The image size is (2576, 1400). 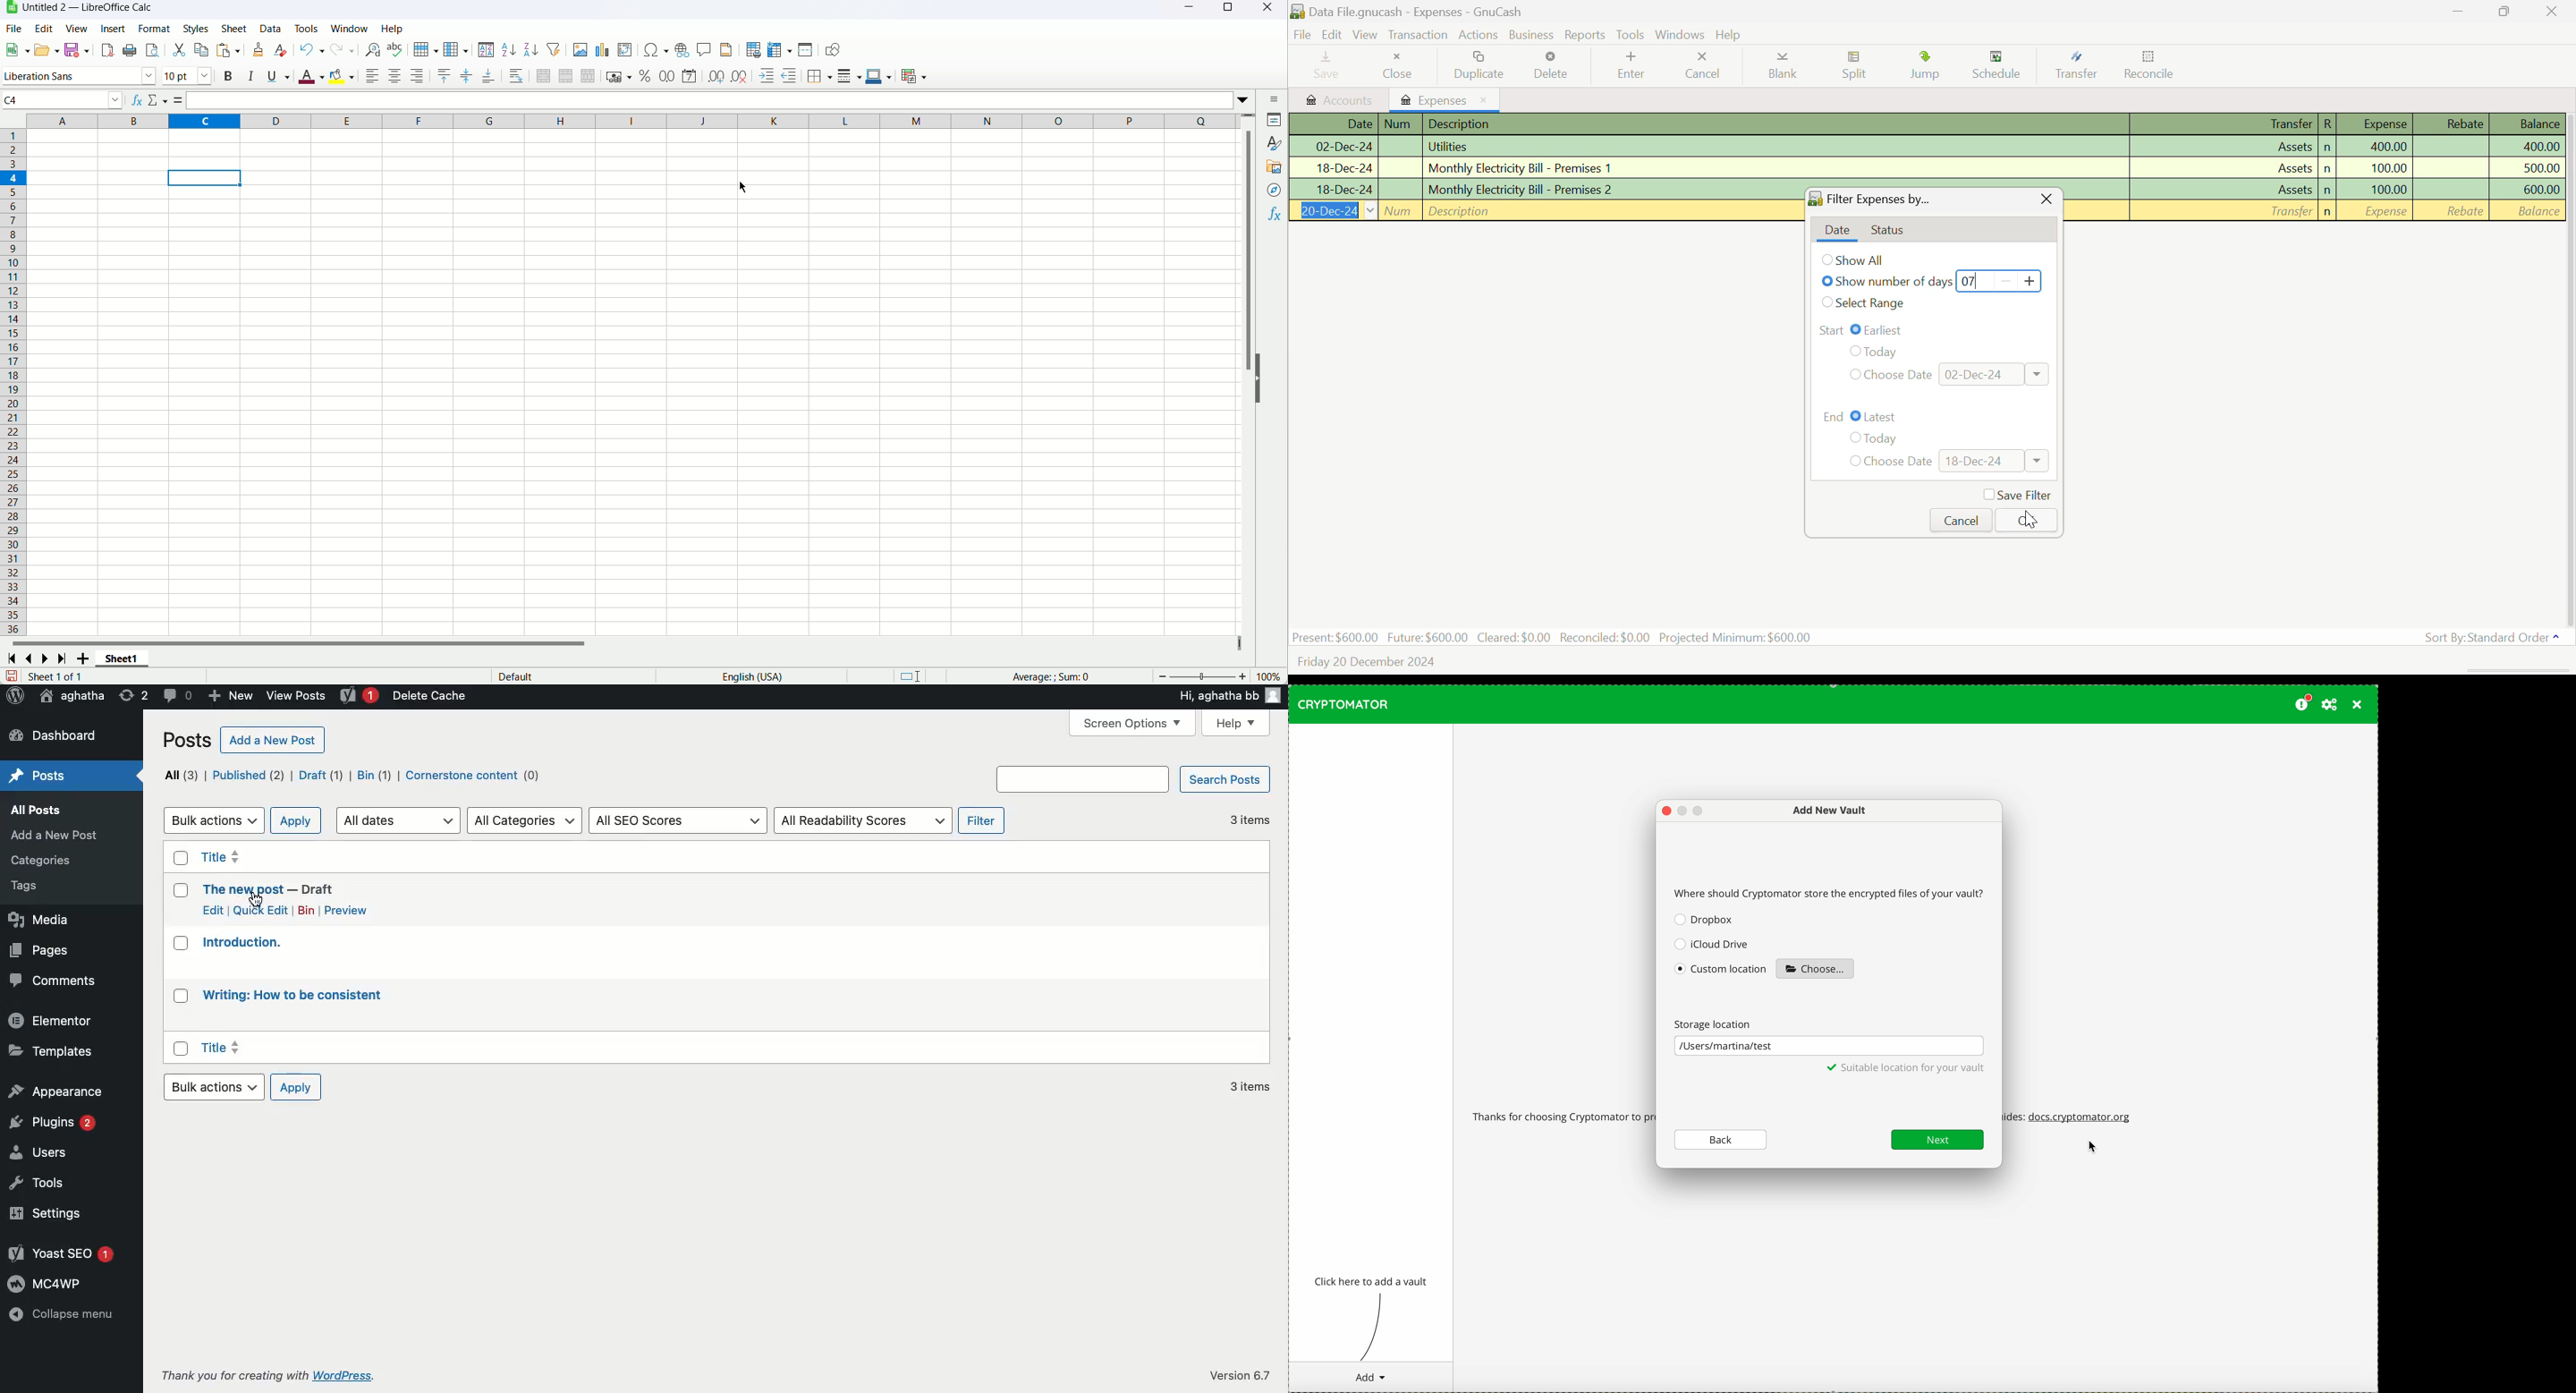 What do you see at coordinates (373, 50) in the screenshot?
I see `Find and replace` at bounding box center [373, 50].